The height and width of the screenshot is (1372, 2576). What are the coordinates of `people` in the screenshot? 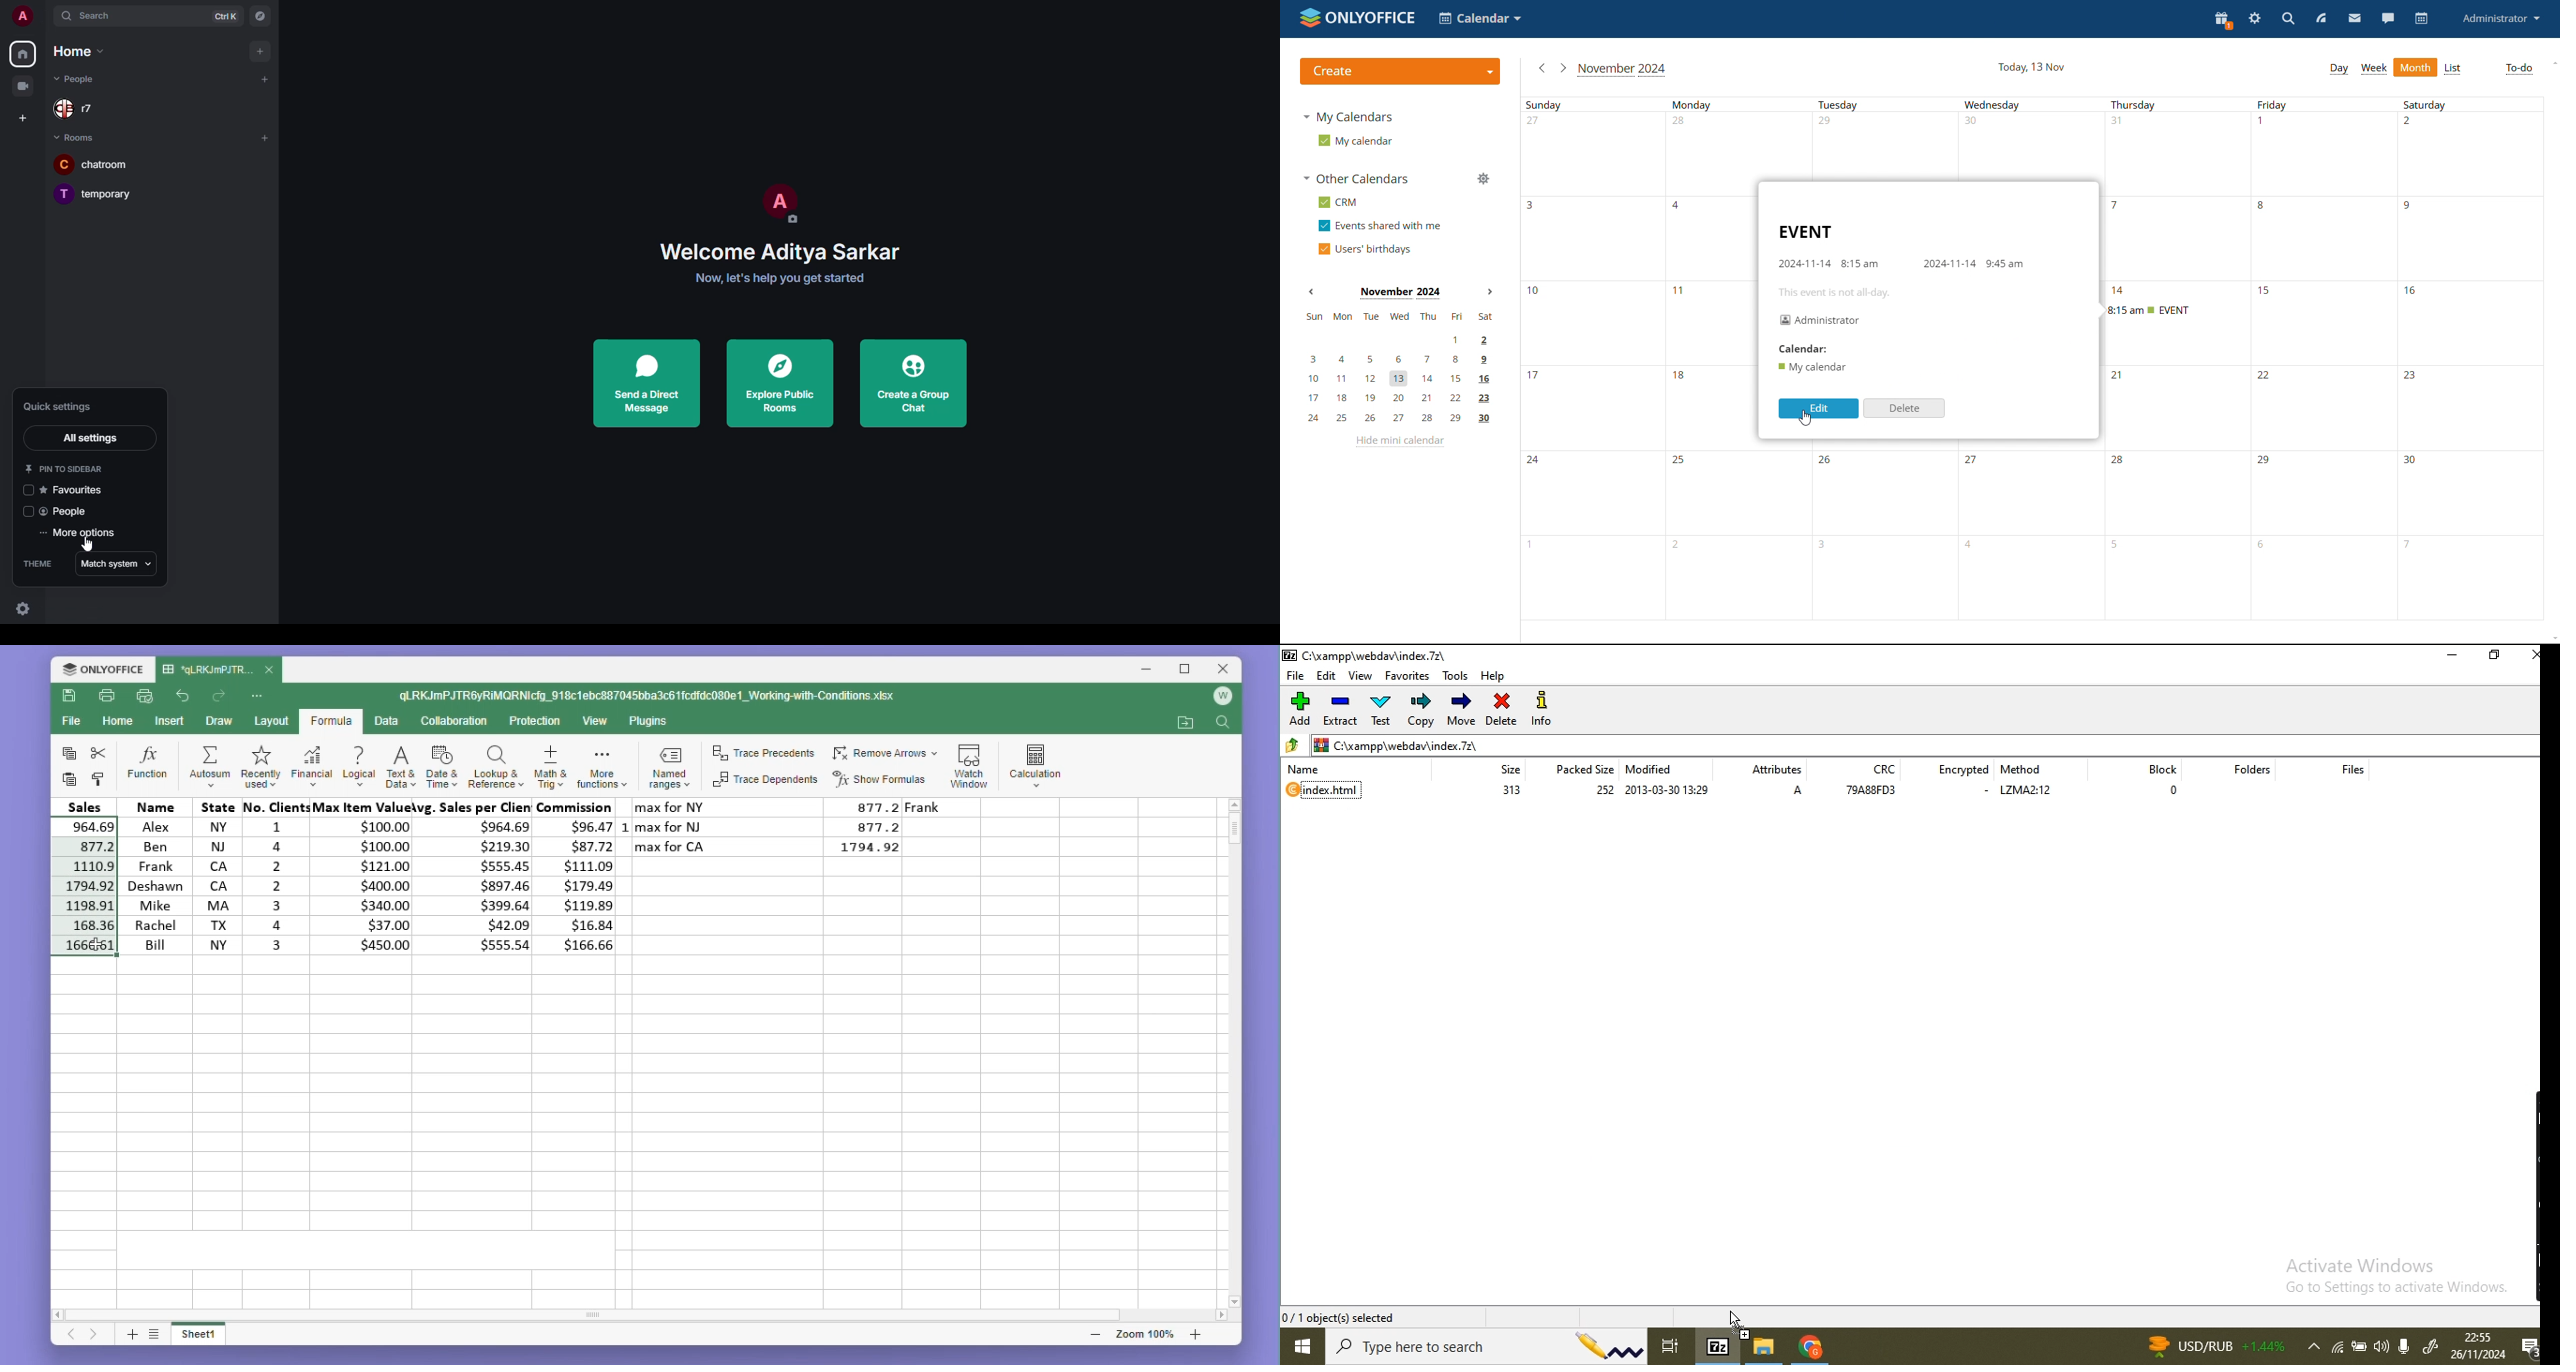 It's located at (85, 79).